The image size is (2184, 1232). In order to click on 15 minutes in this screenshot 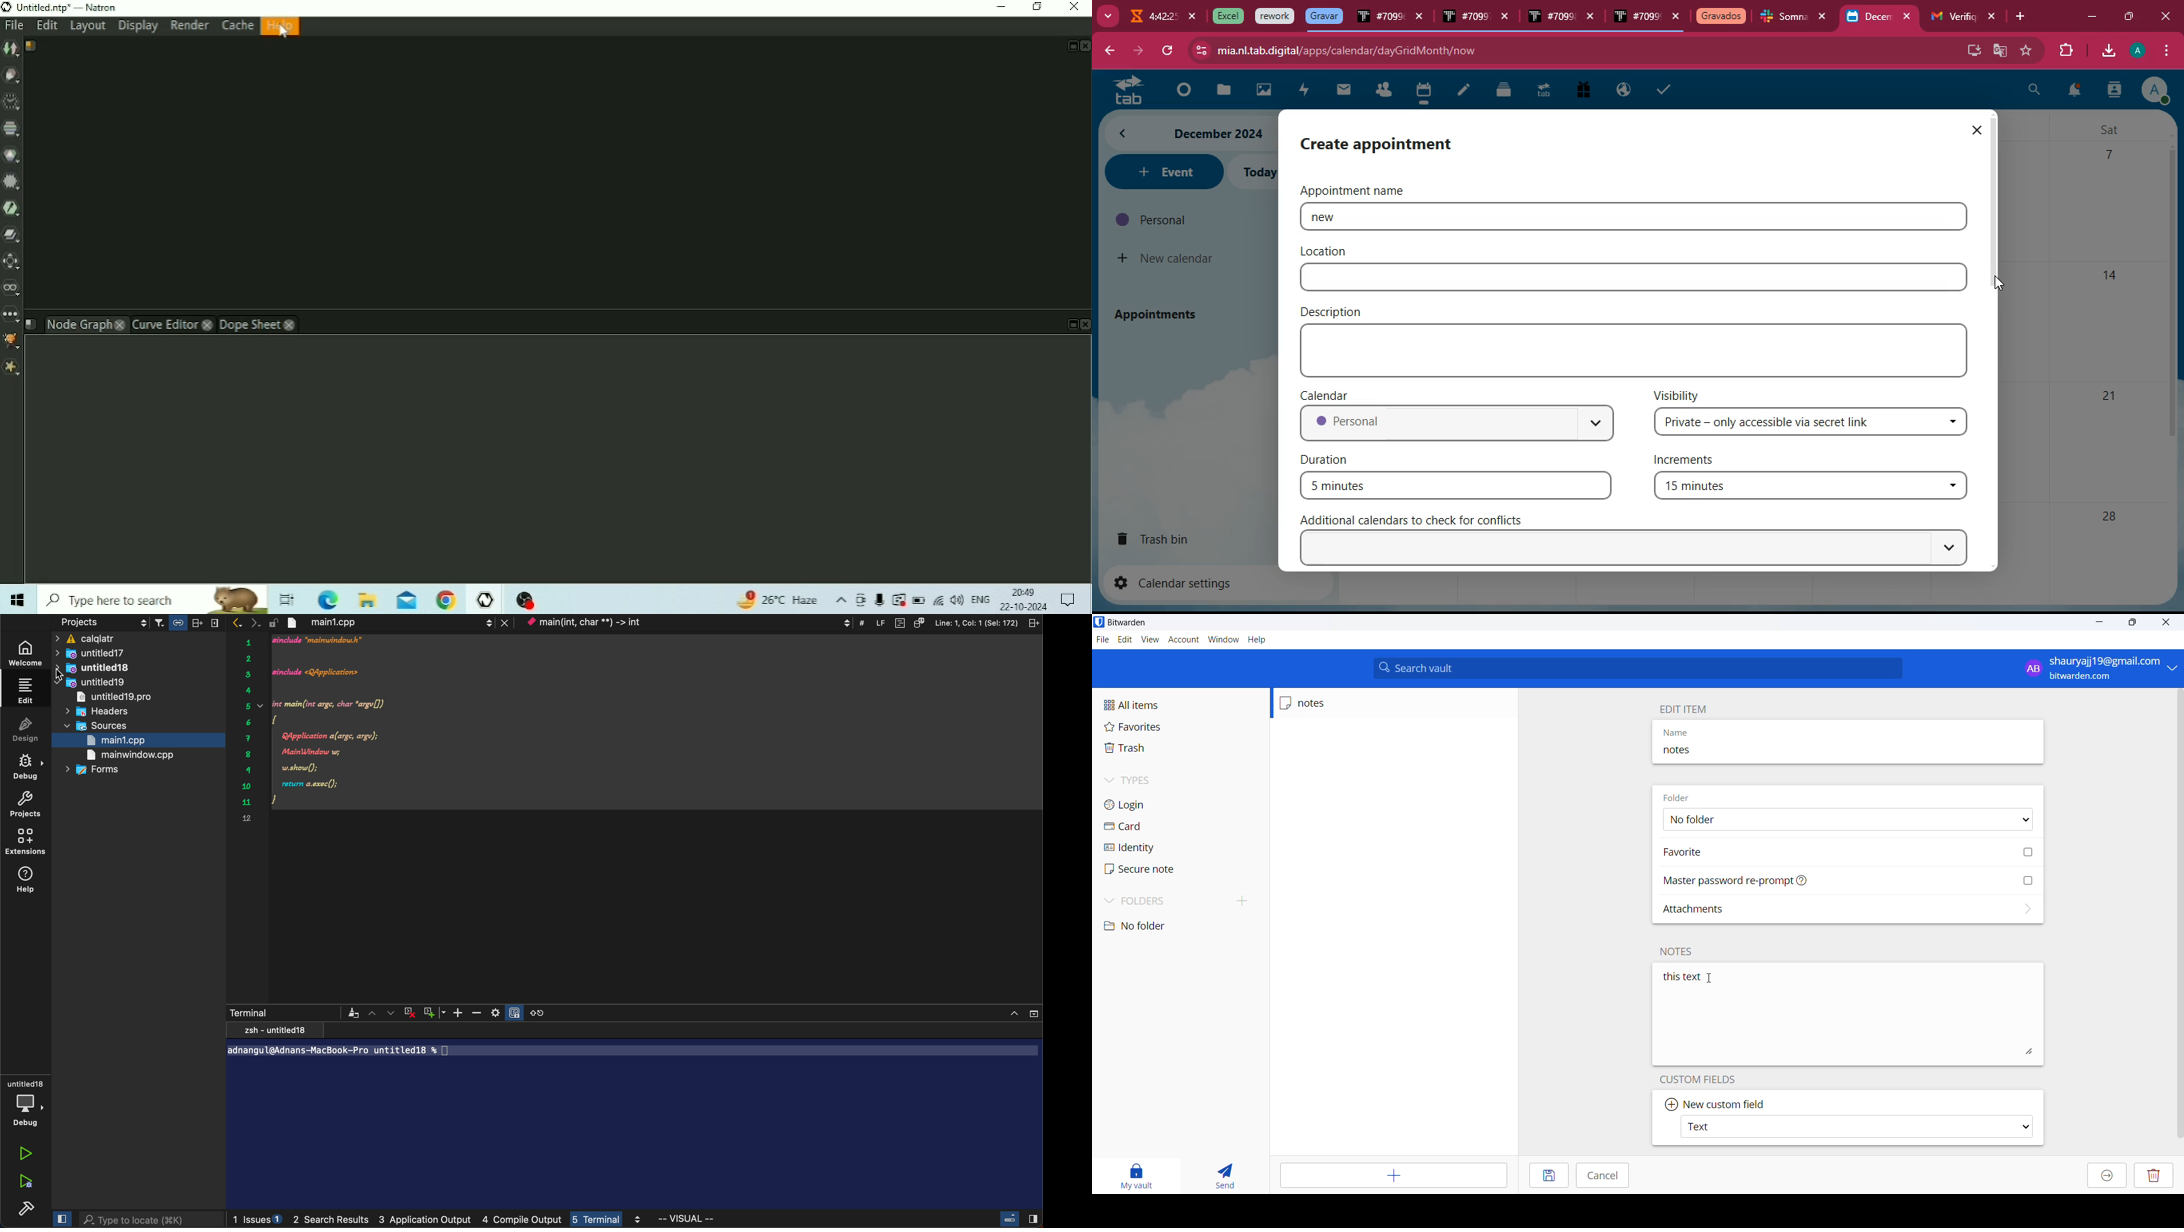, I will do `click(1808, 488)`.